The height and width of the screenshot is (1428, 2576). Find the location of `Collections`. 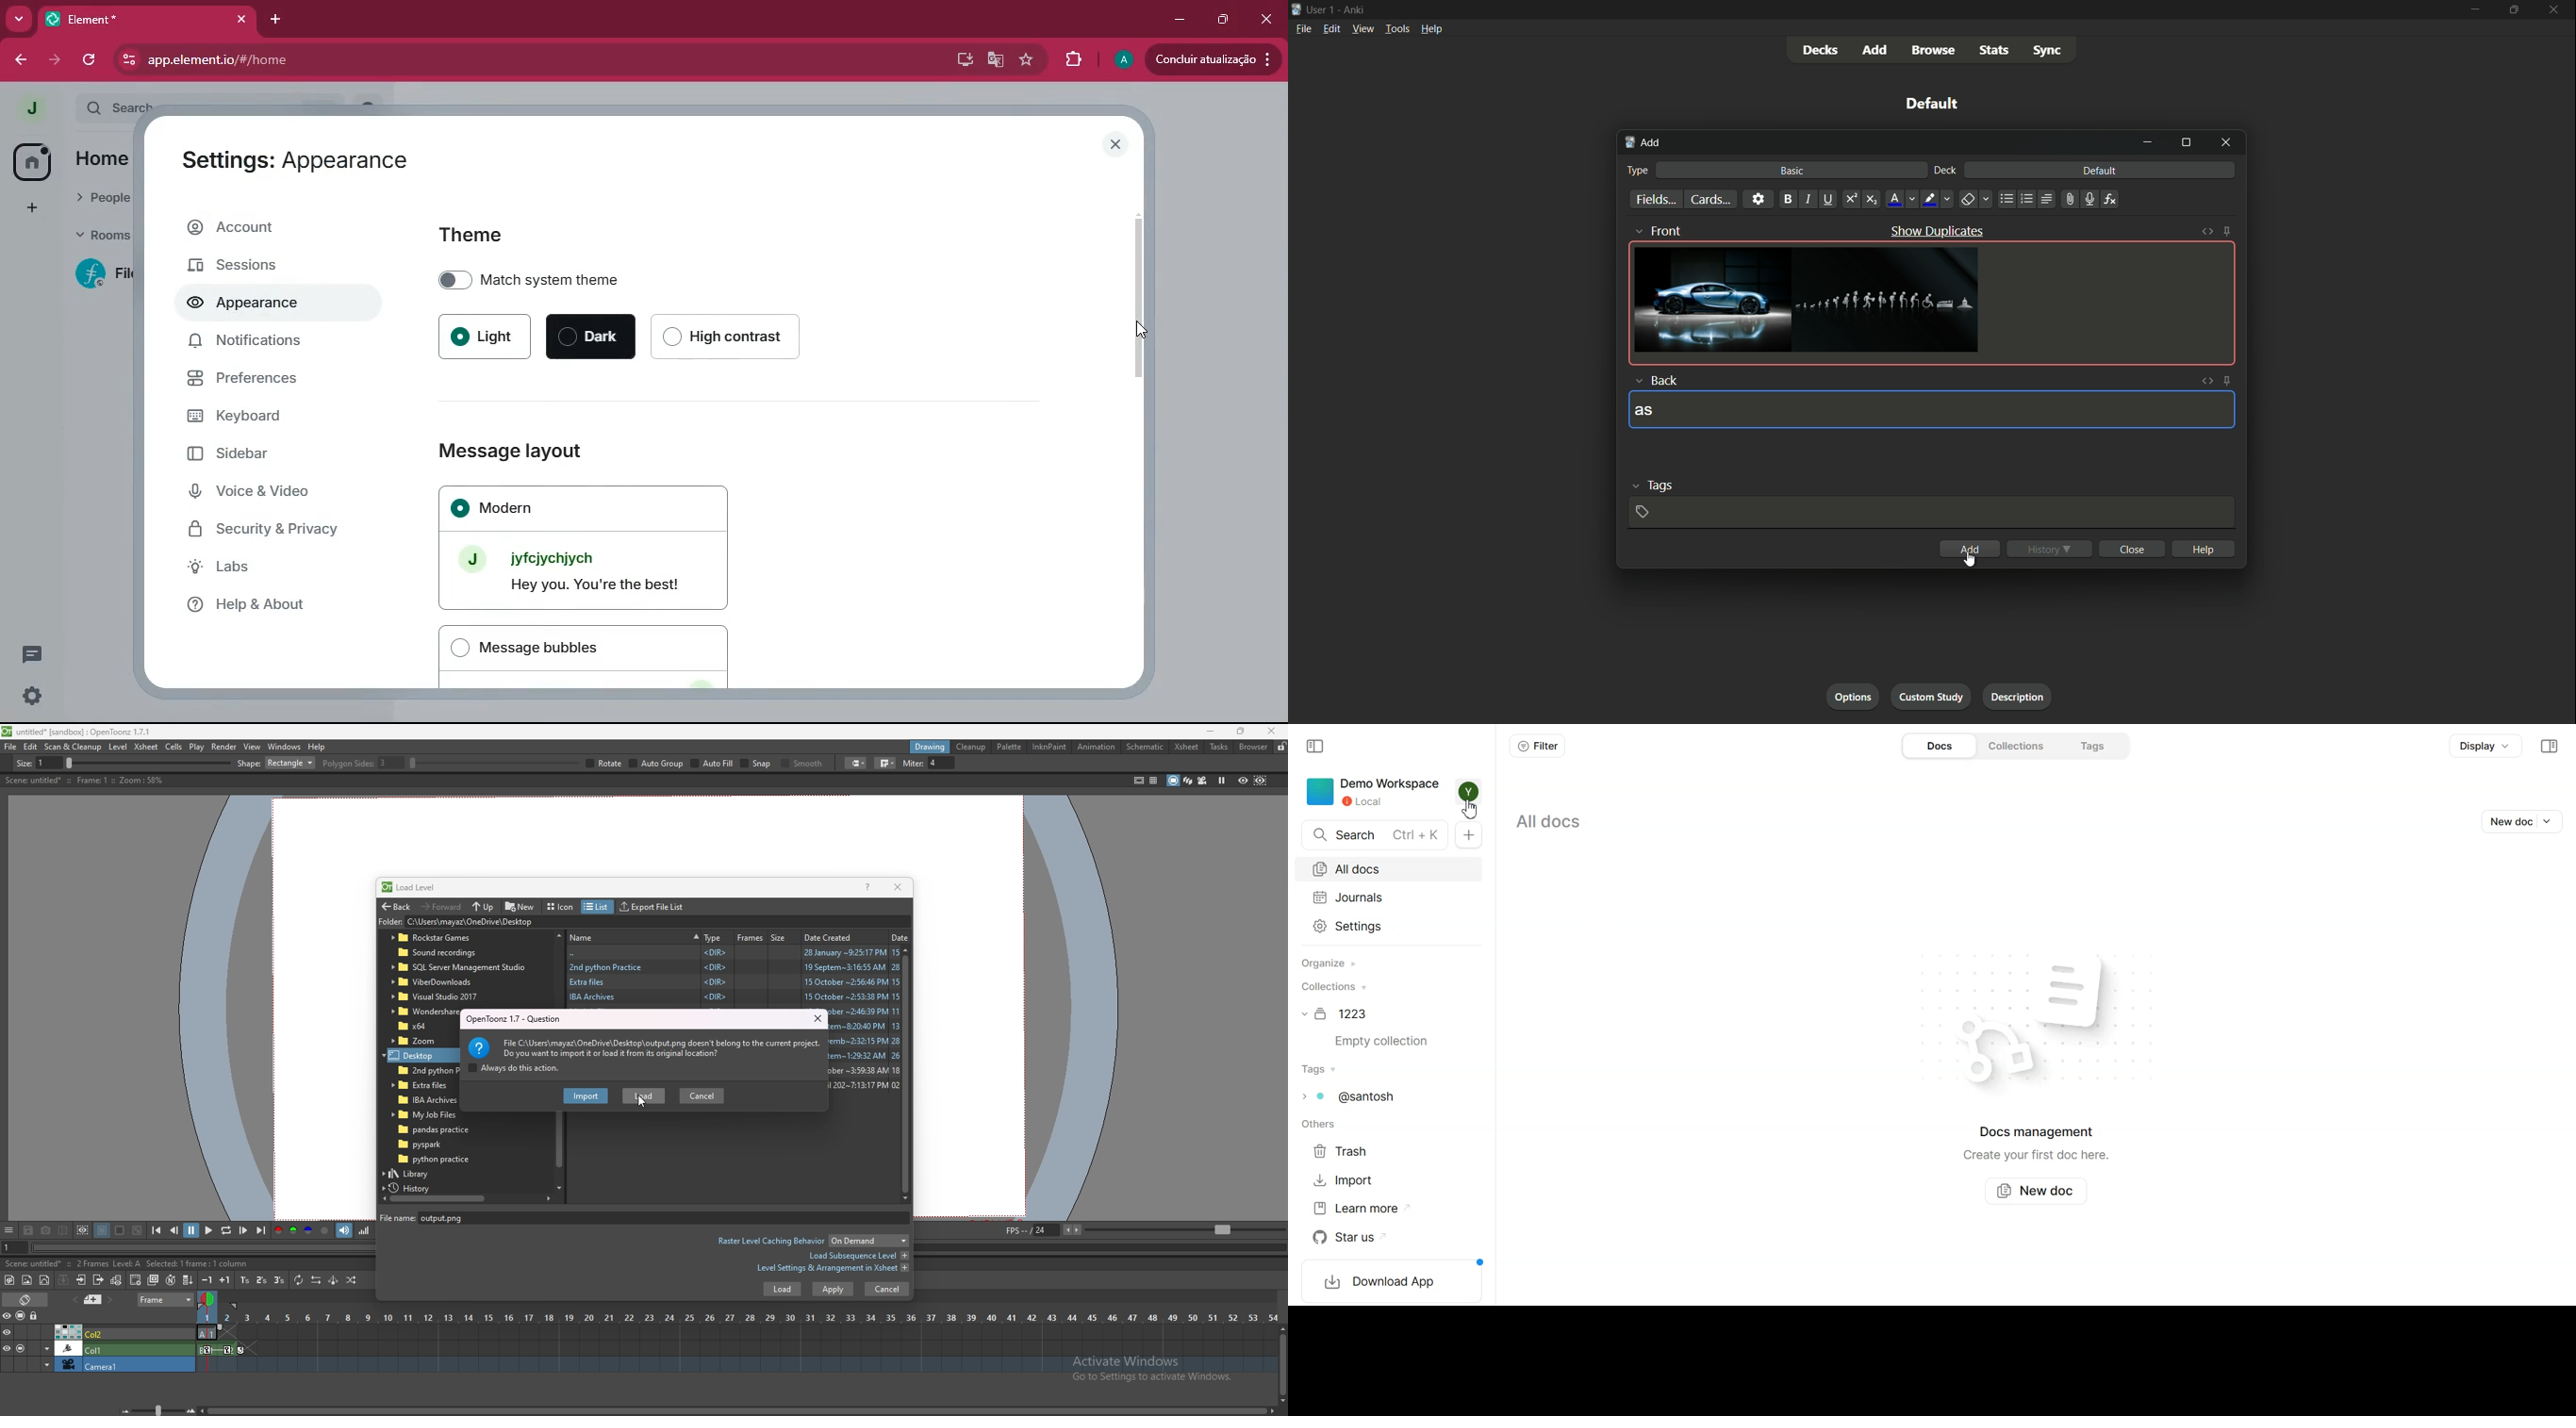

Collections is located at coordinates (2021, 746).